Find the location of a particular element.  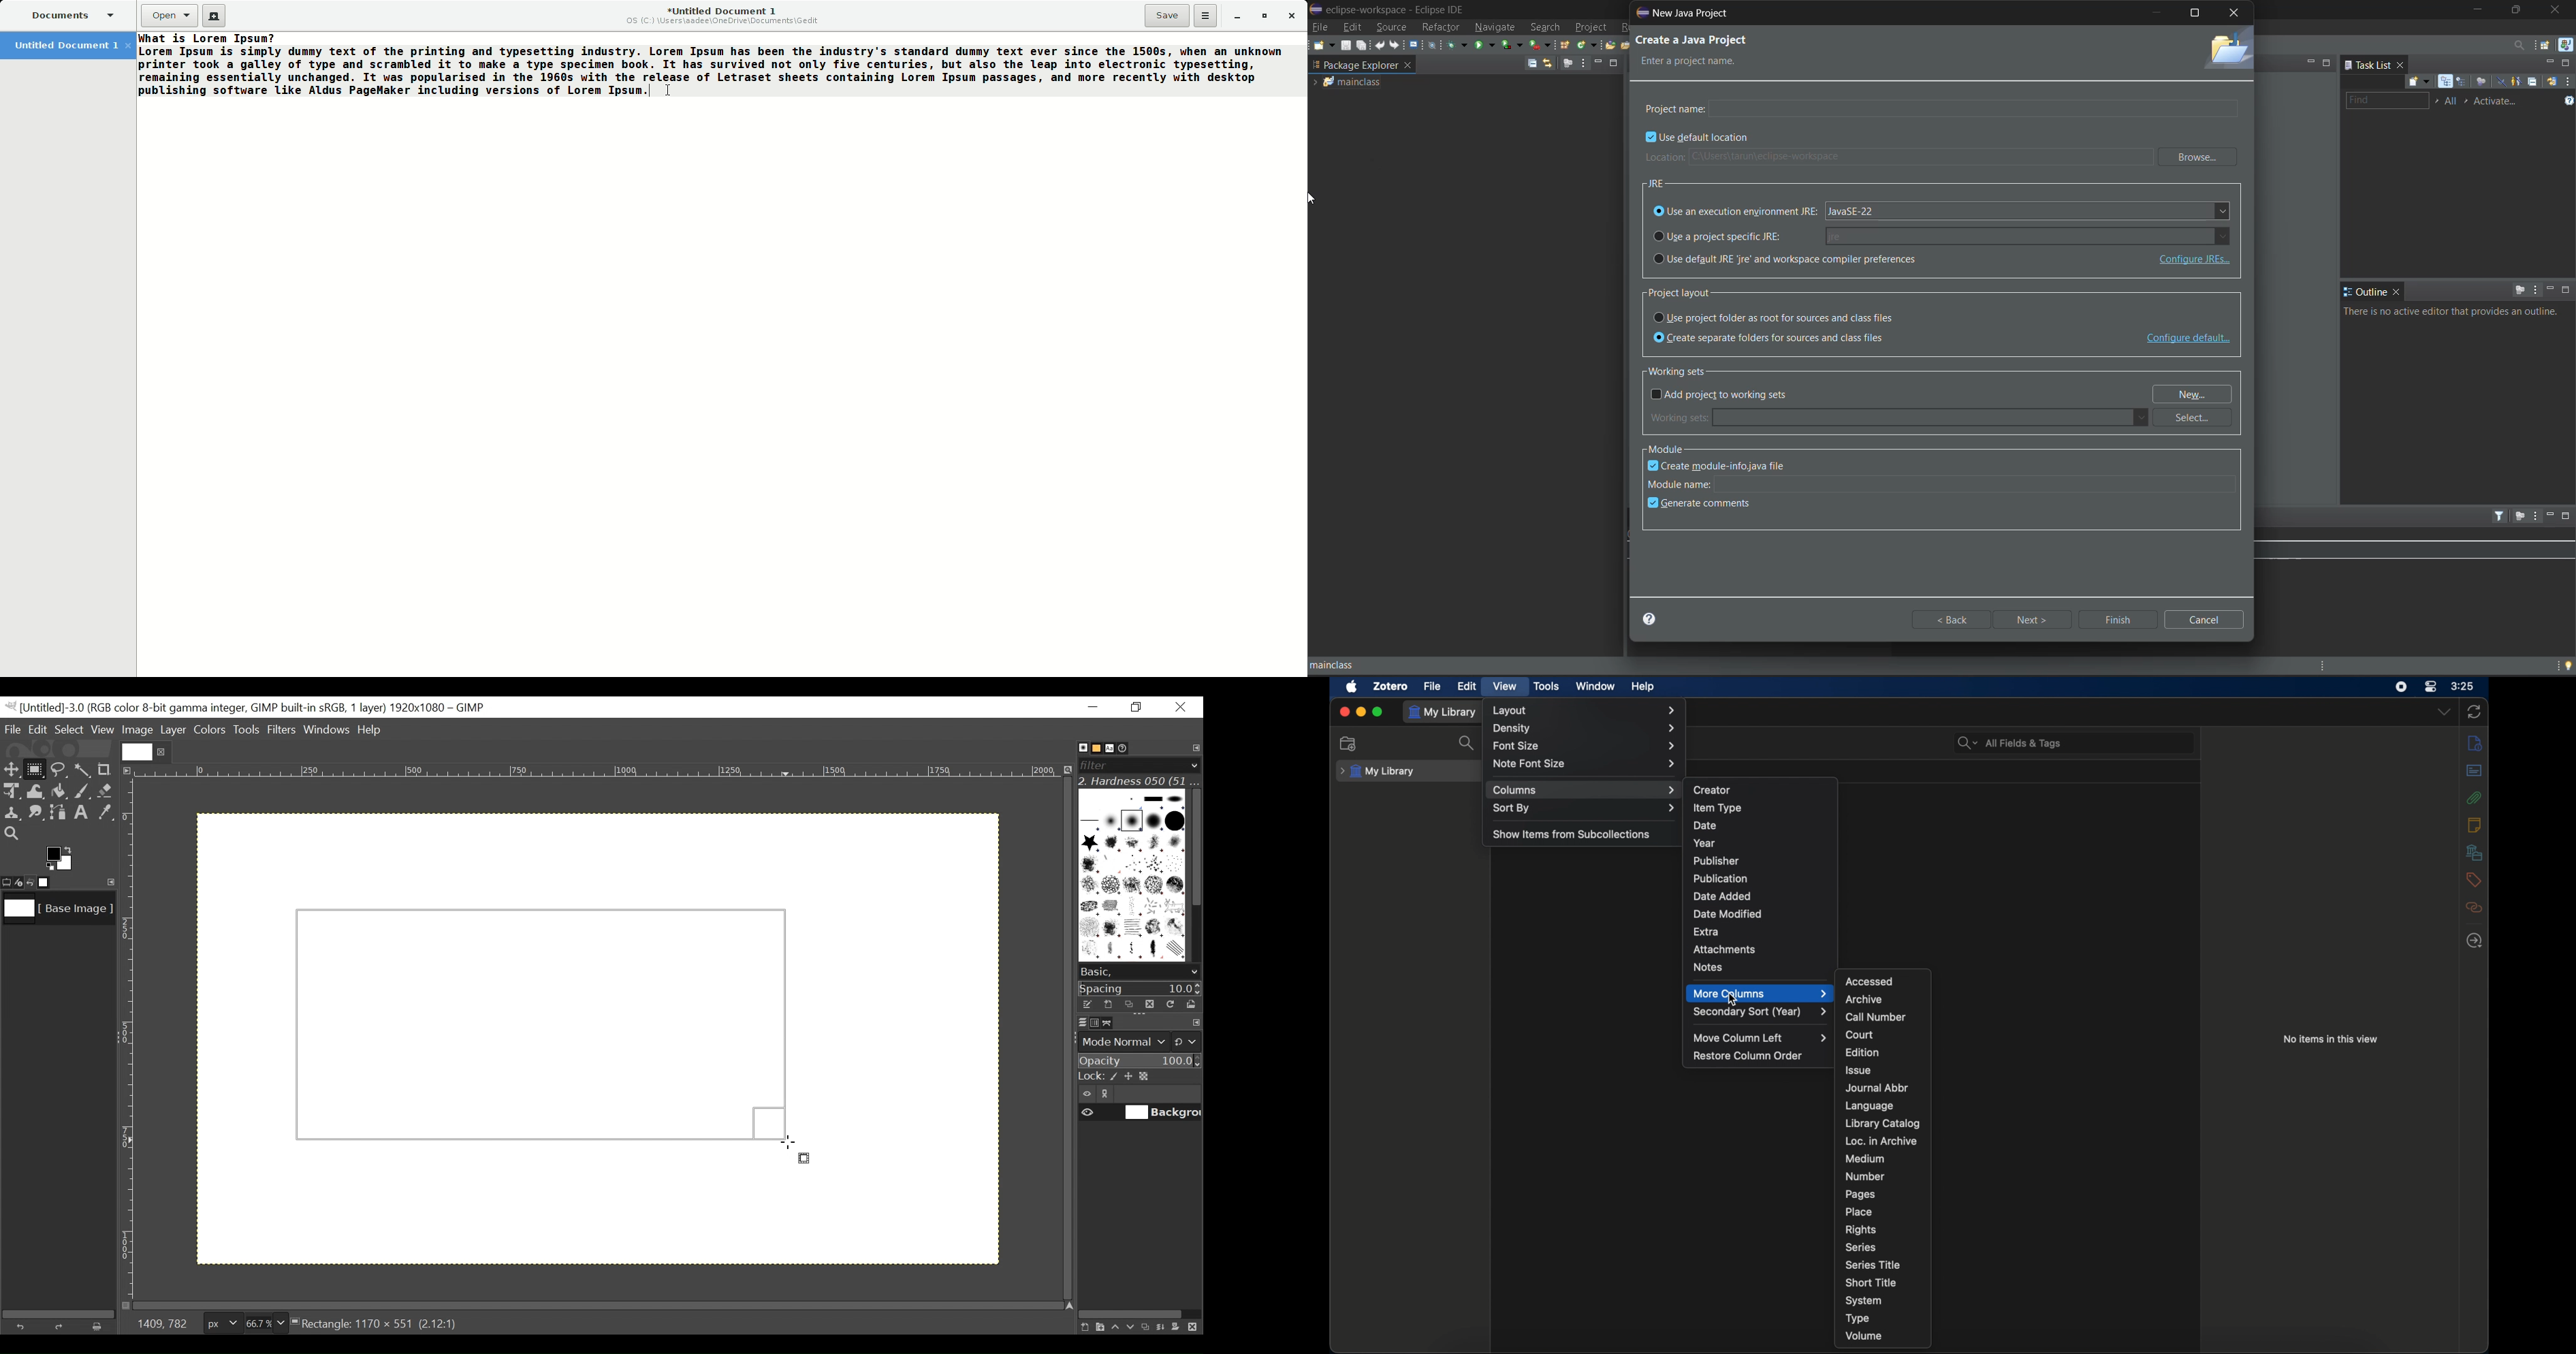

info is located at coordinates (2455, 311).